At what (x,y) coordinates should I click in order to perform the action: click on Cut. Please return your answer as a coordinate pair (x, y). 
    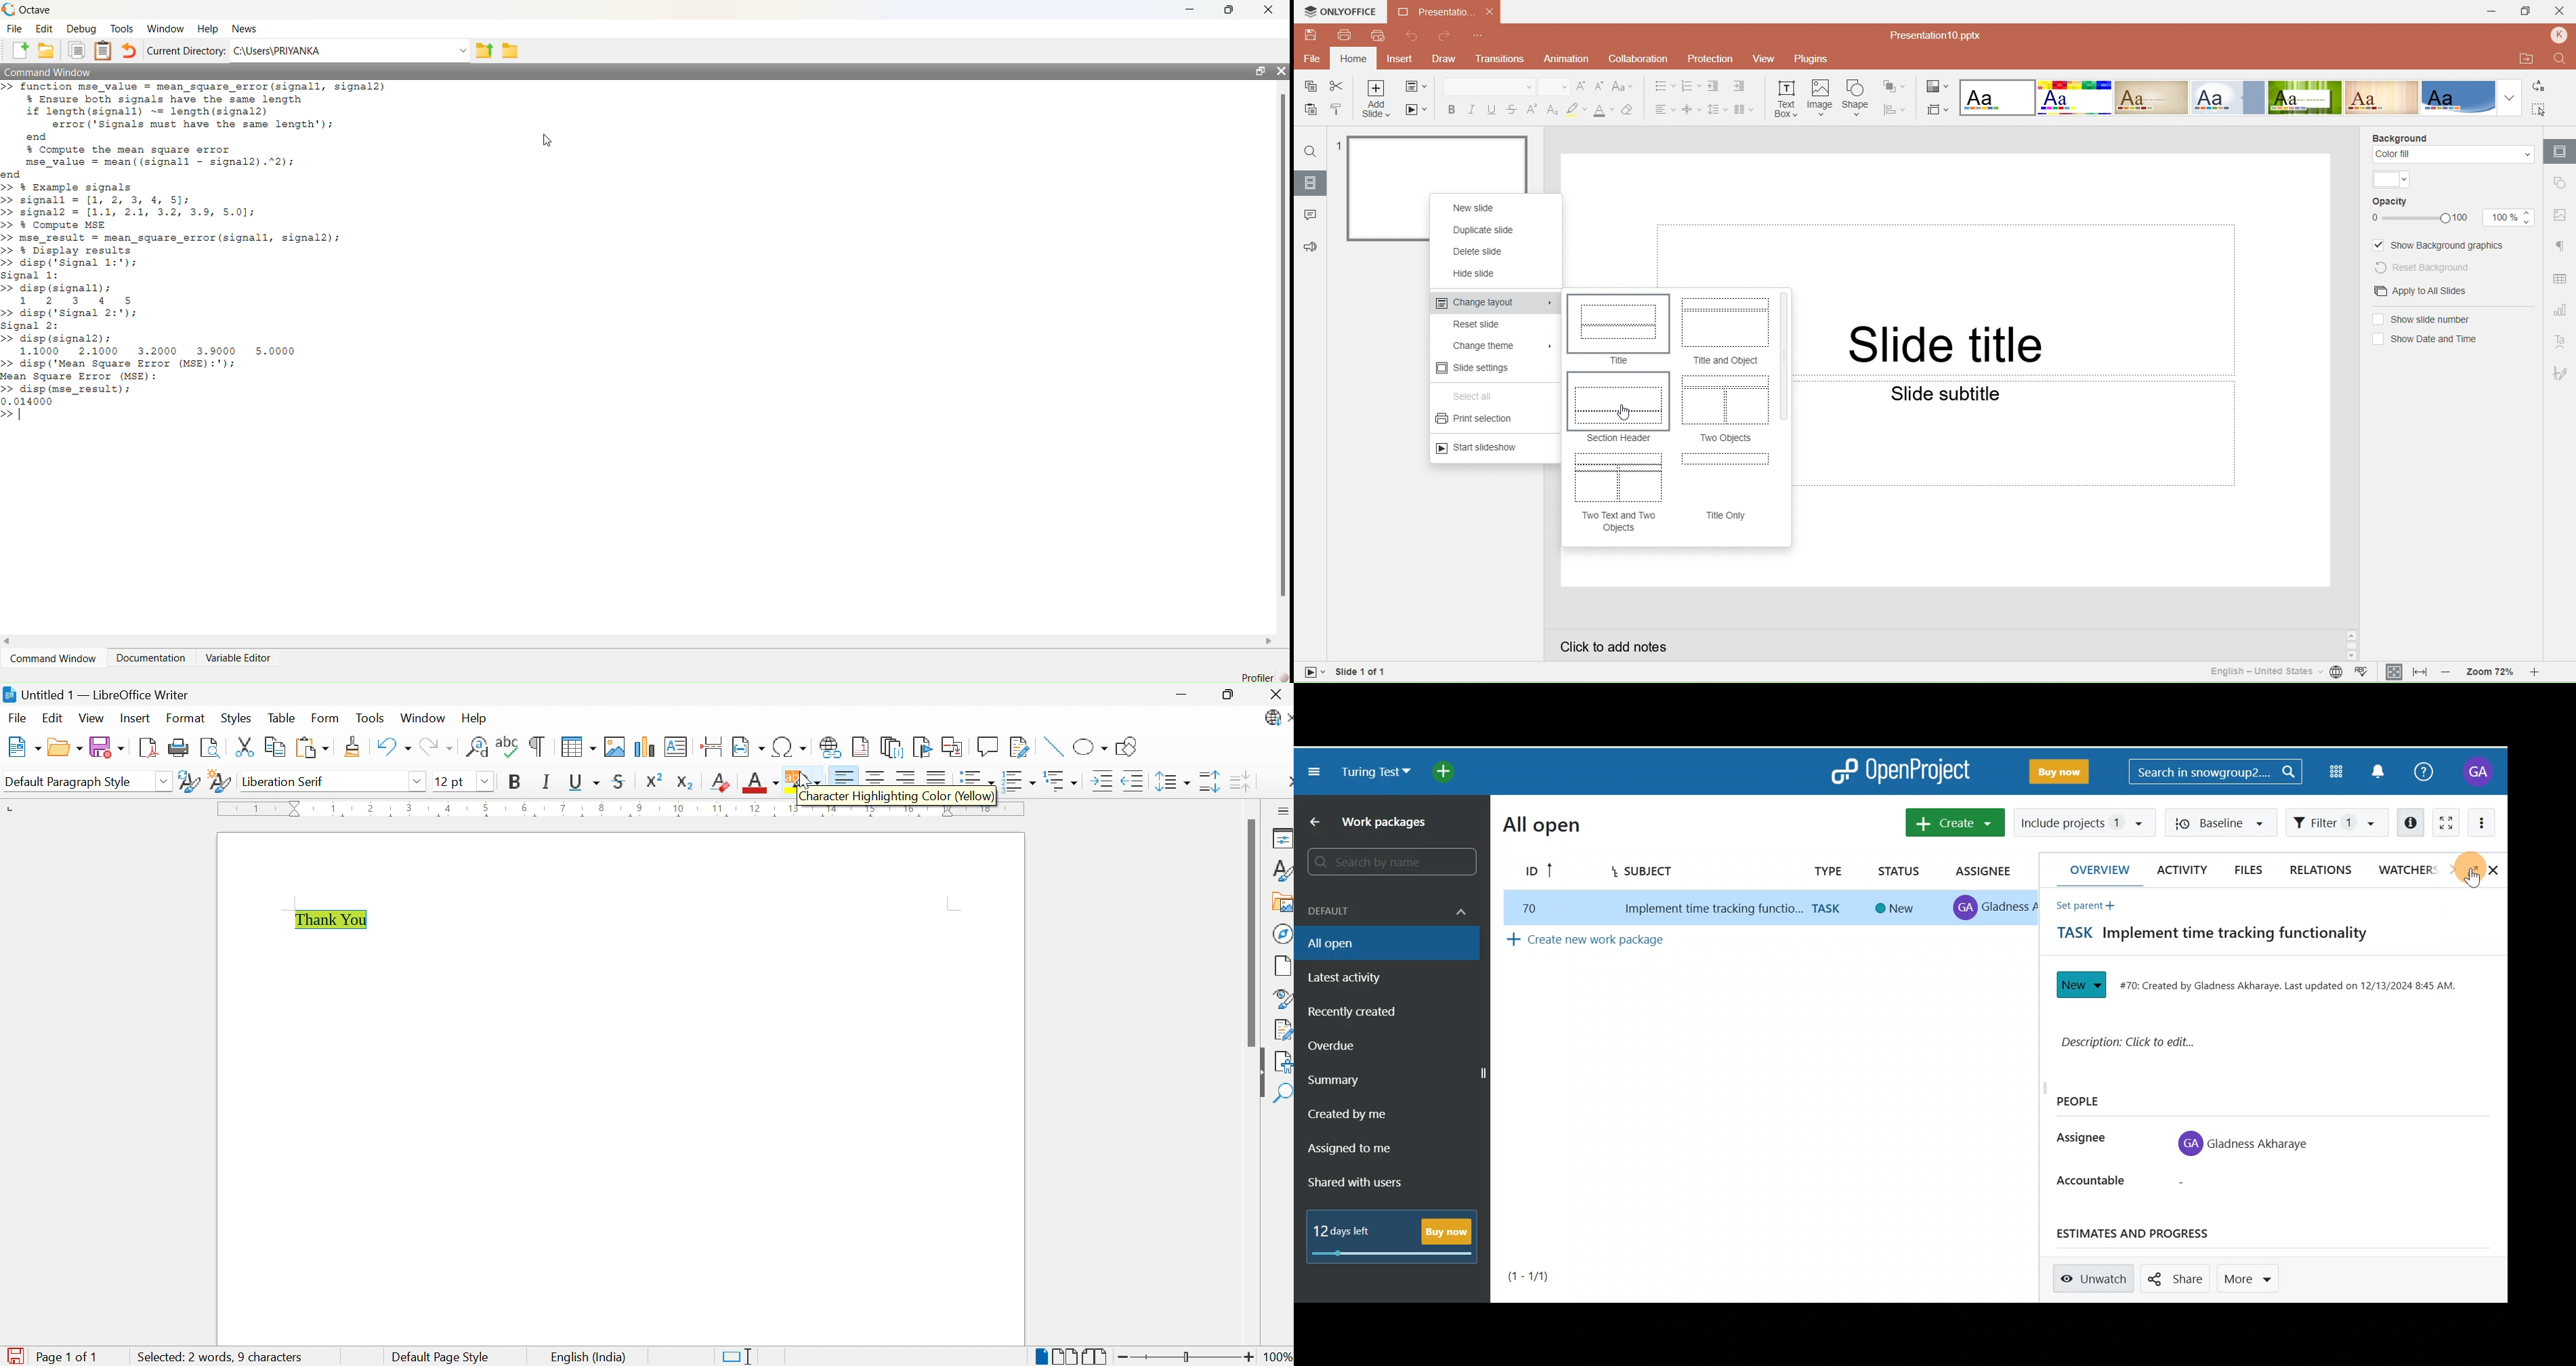
    Looking at the image, I should click on (243, 747).